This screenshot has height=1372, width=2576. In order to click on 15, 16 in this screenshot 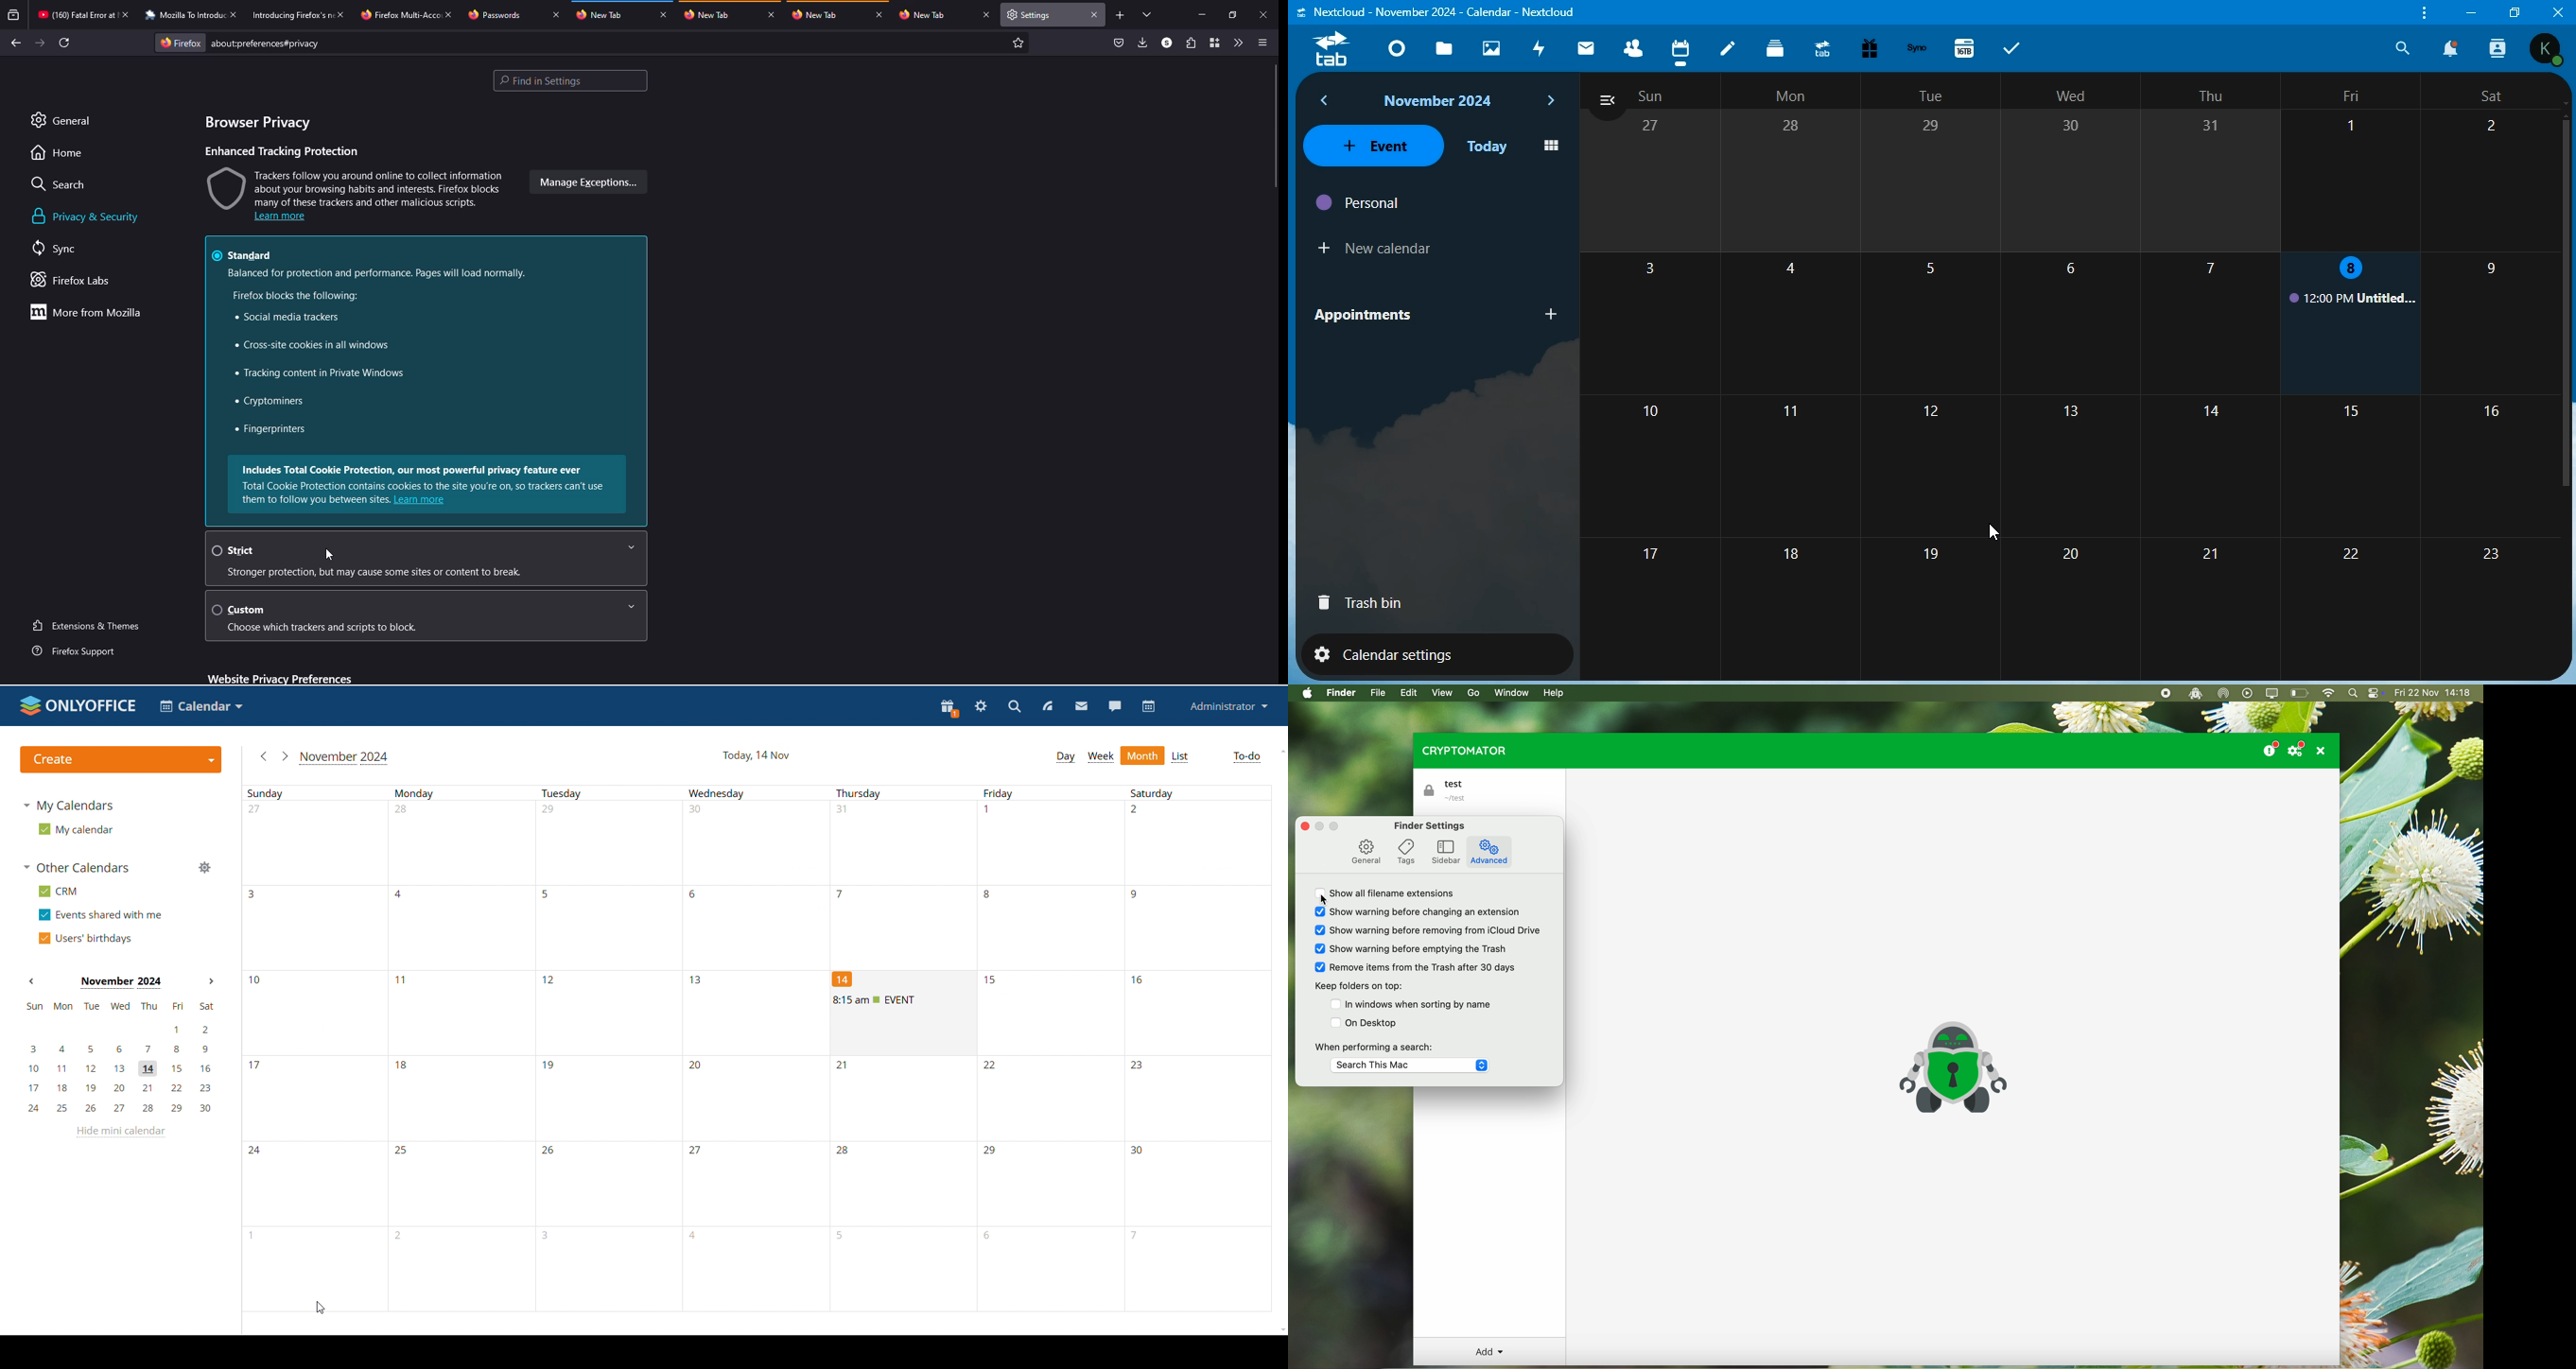, I will do `click(1135, 1012)`.